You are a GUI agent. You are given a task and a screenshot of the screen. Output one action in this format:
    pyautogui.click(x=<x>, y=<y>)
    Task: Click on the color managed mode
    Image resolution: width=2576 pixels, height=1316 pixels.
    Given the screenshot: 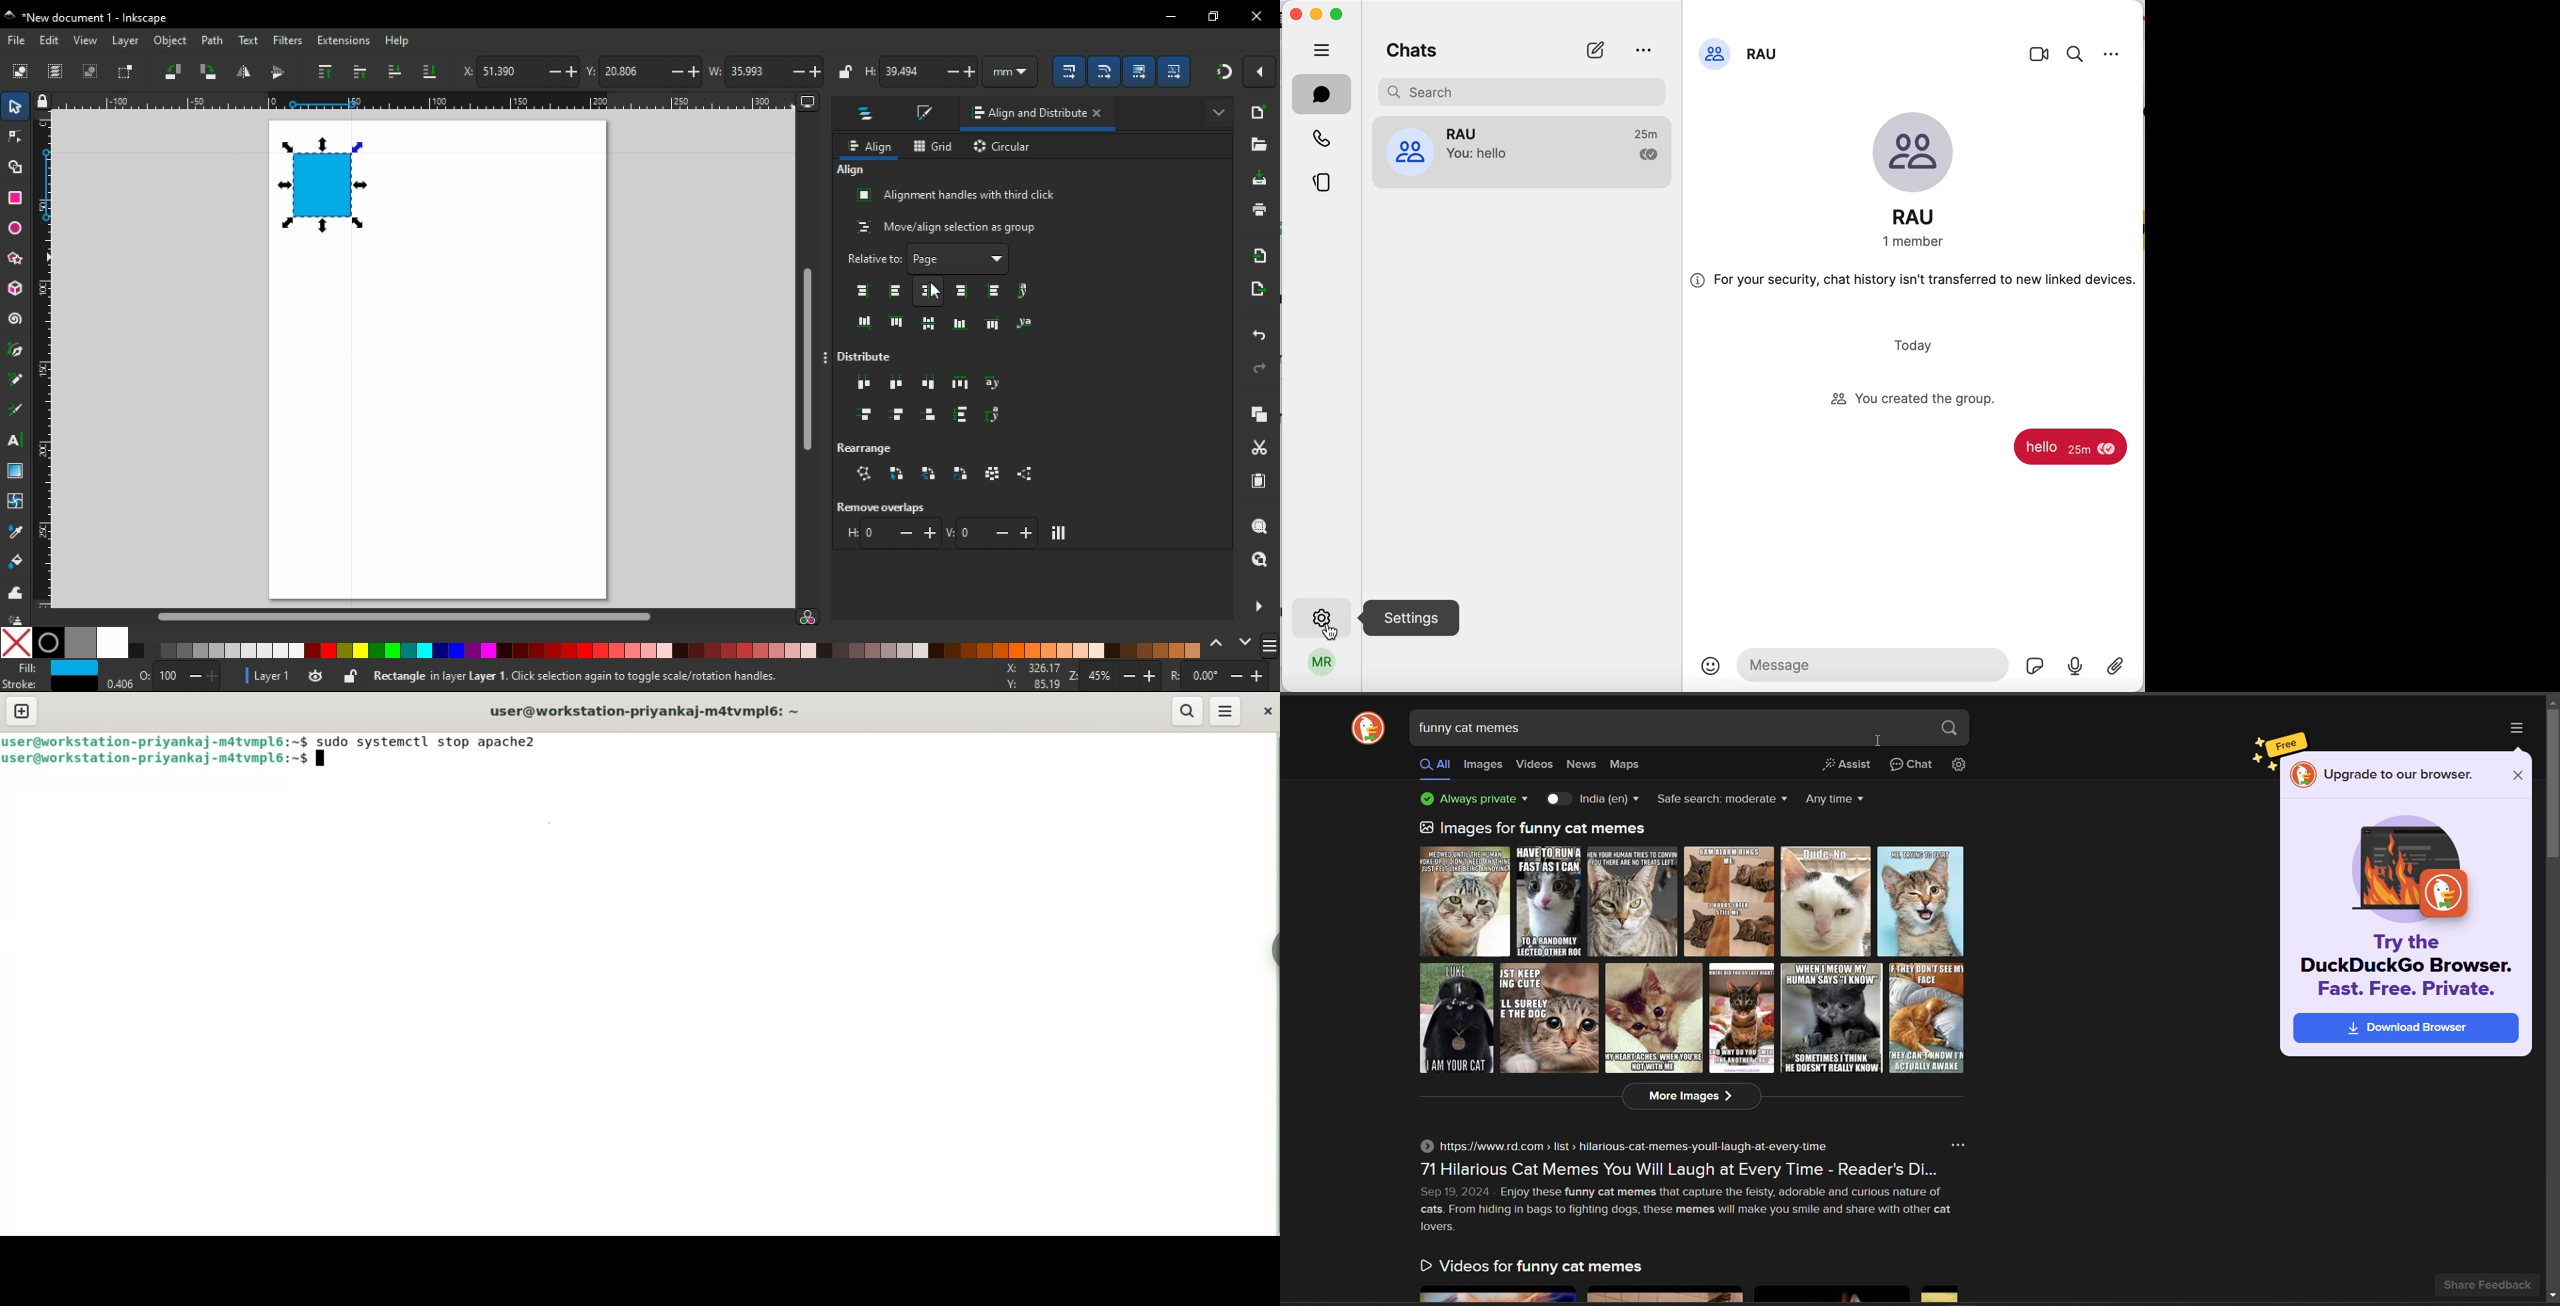 What is the action you would take?
    pyautogui.click(x=807, y=619)
    